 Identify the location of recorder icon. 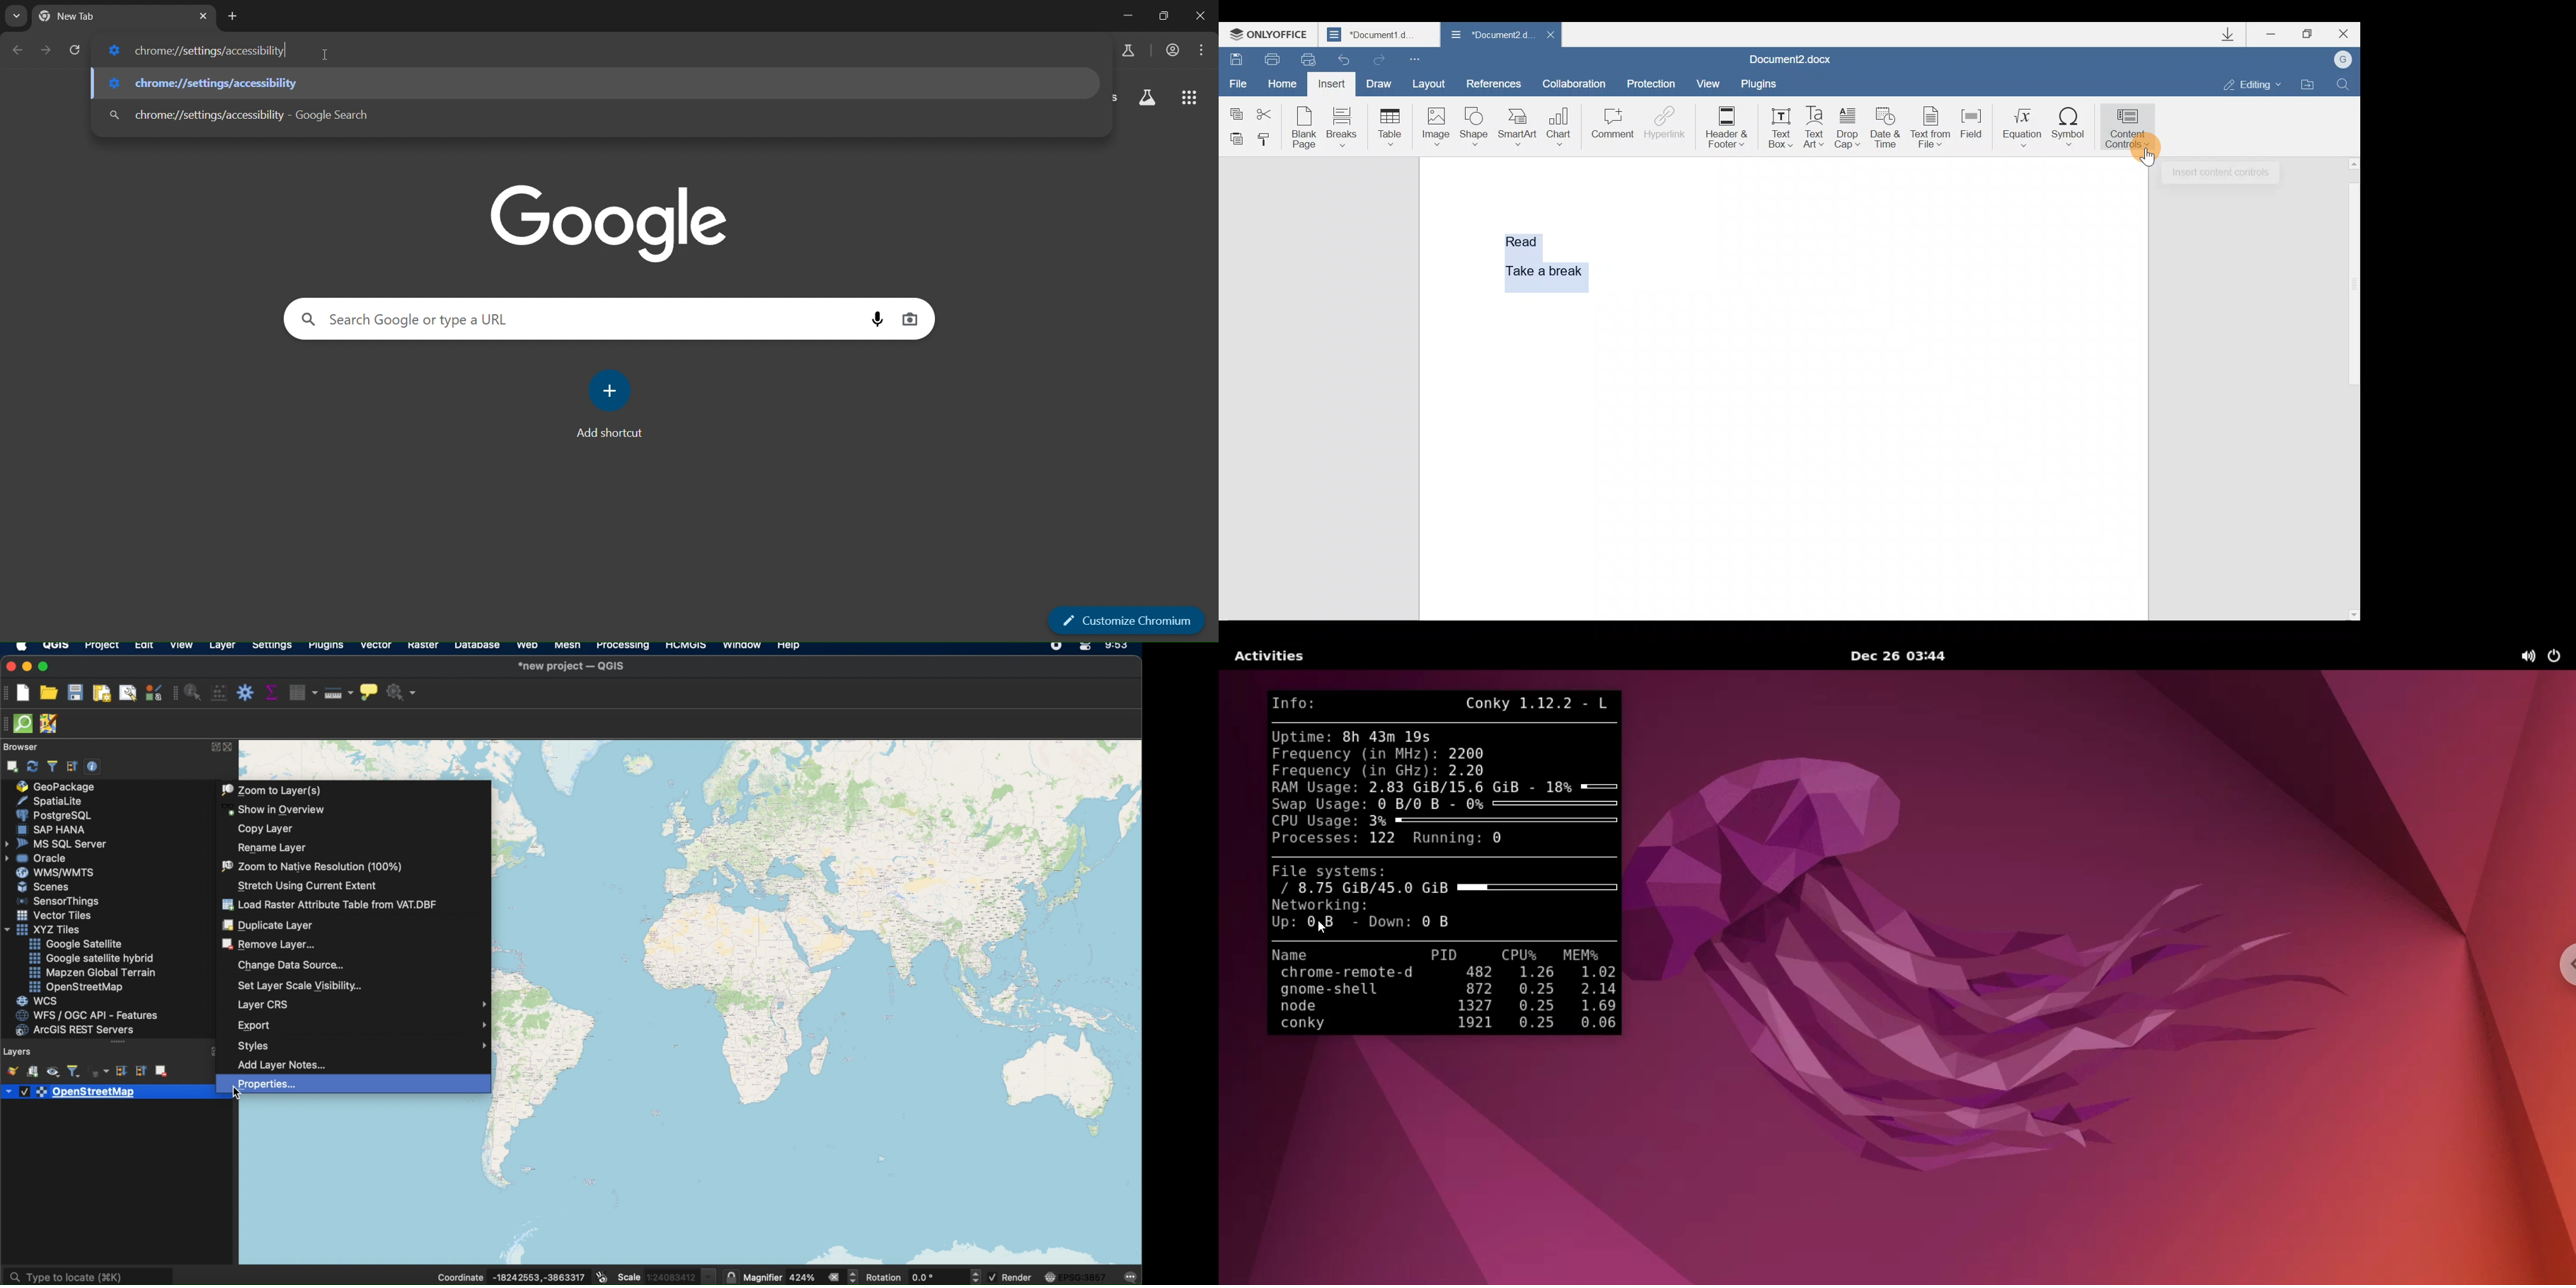
(1056, 647).